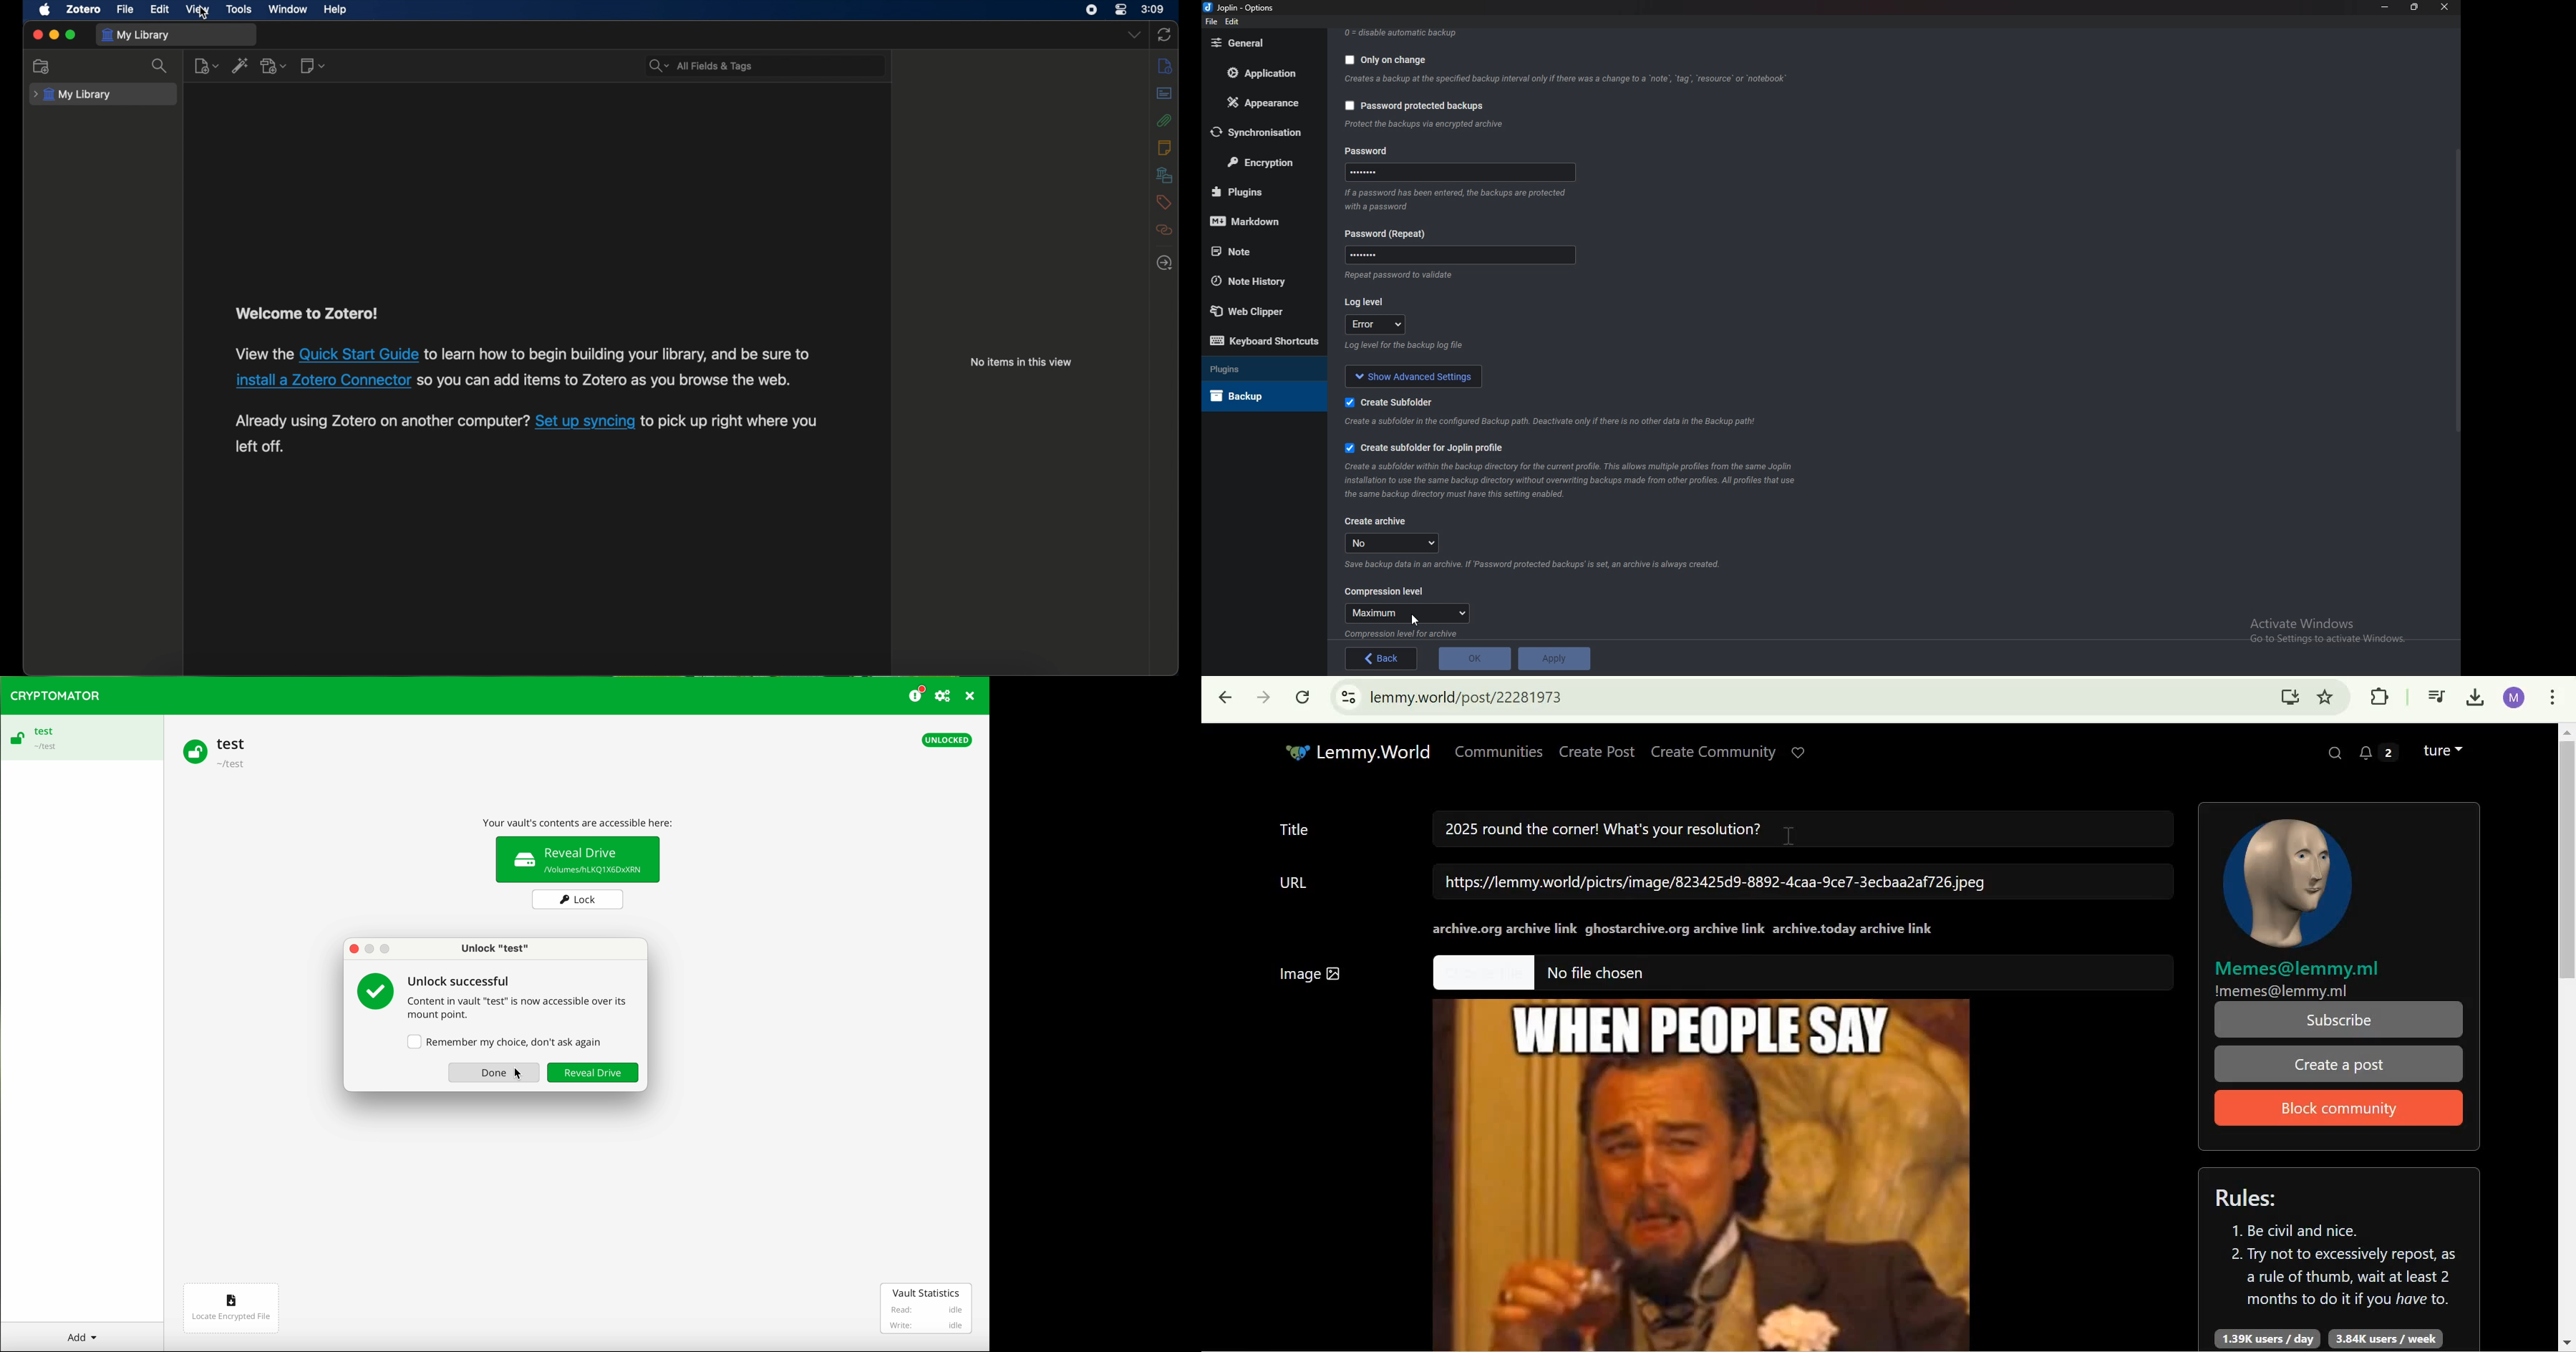 This screenshot has width=2576, height=1372. Describe the element at coordinates (1294, 882) in the screenshot. I see `URL` at that location.